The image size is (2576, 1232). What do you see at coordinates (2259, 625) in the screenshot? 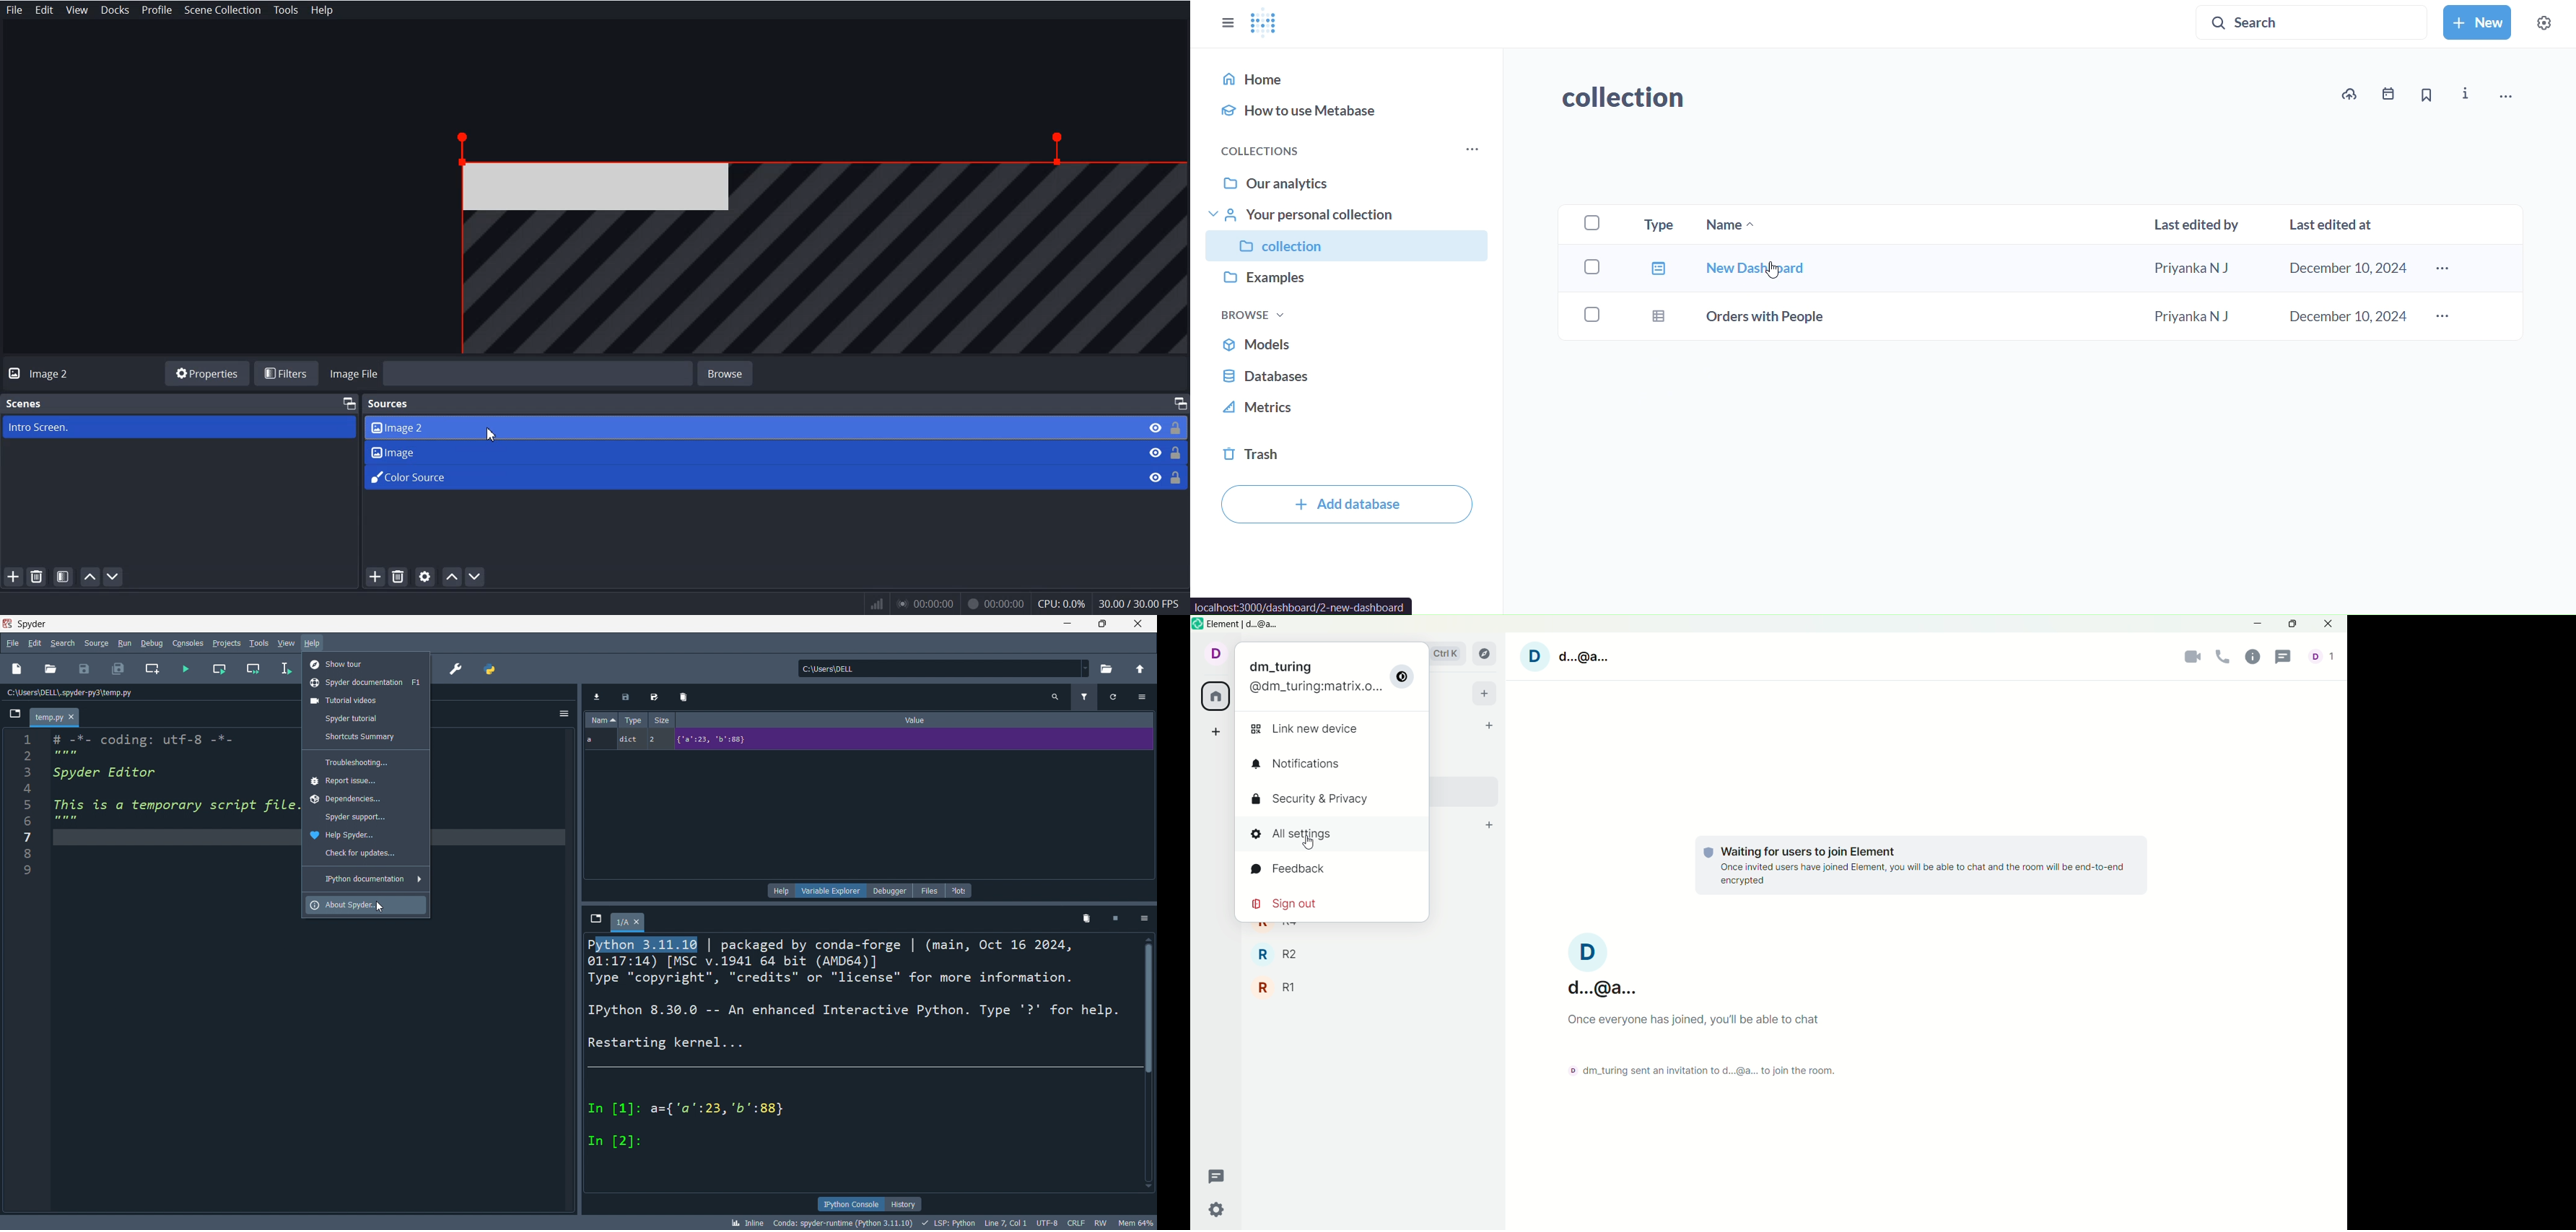
I see `minimize` at bounding box center [2259, 625].